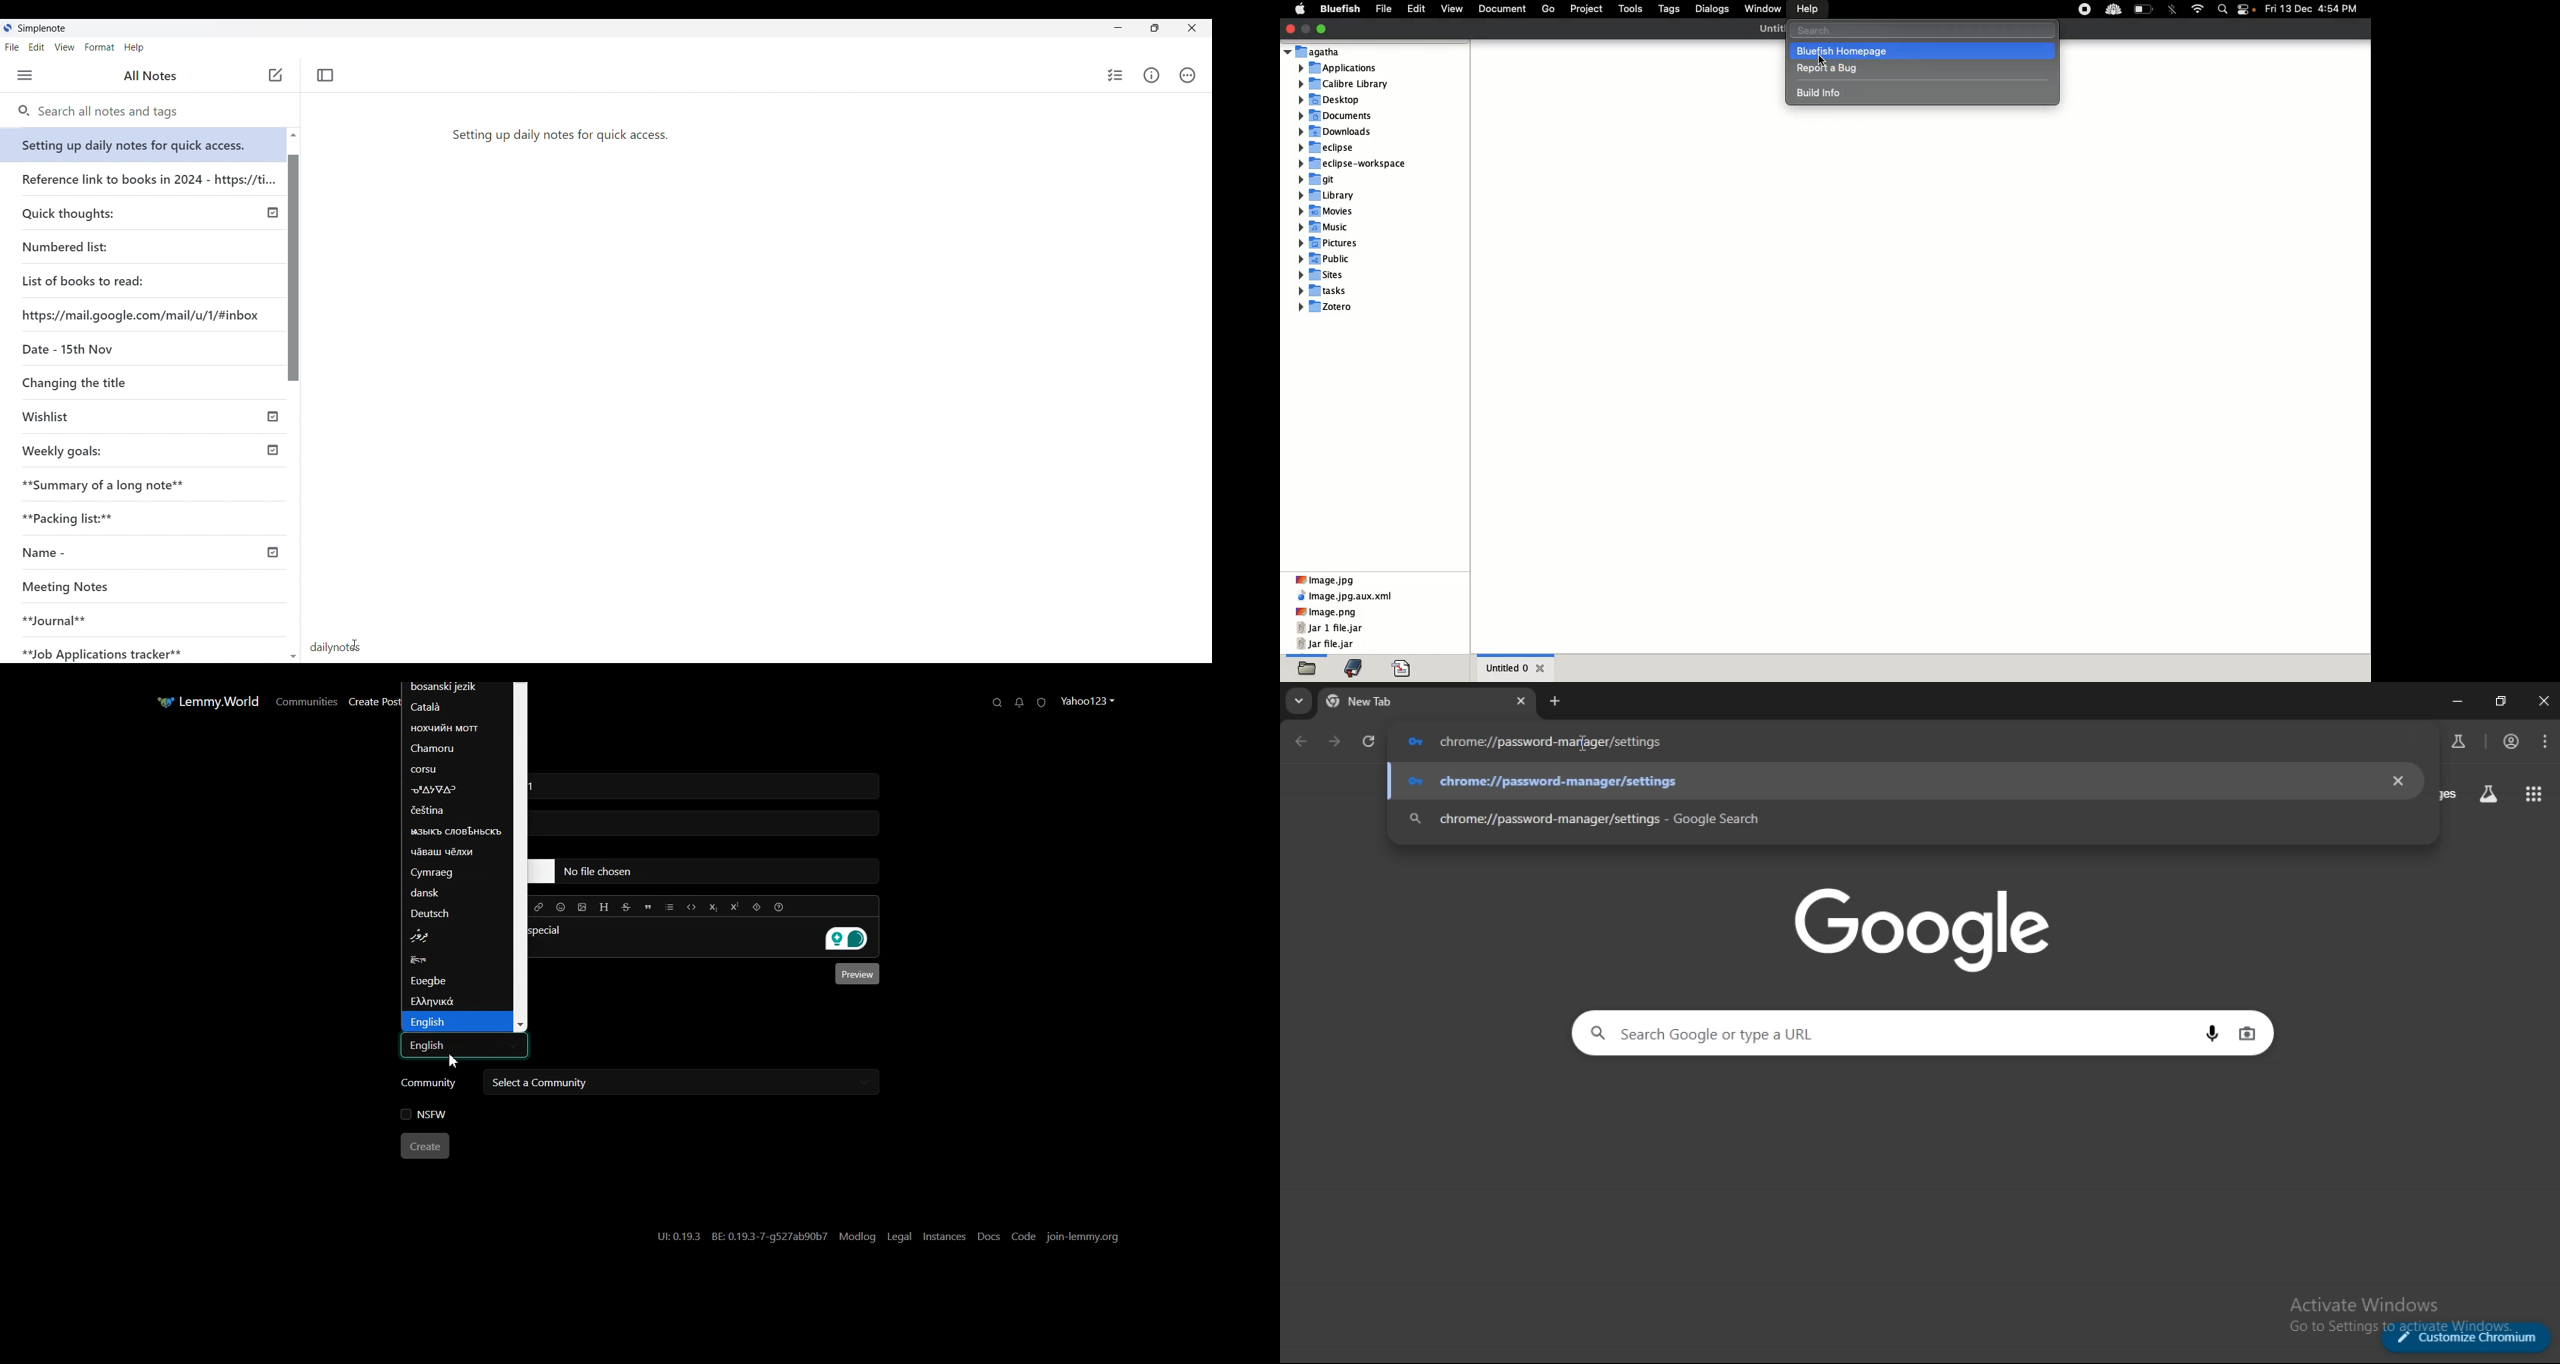 This screenshot has height=1372, width=2576. Describe the element at coordinates (25, 75) in the screenshot. I see `Menu` at that location.